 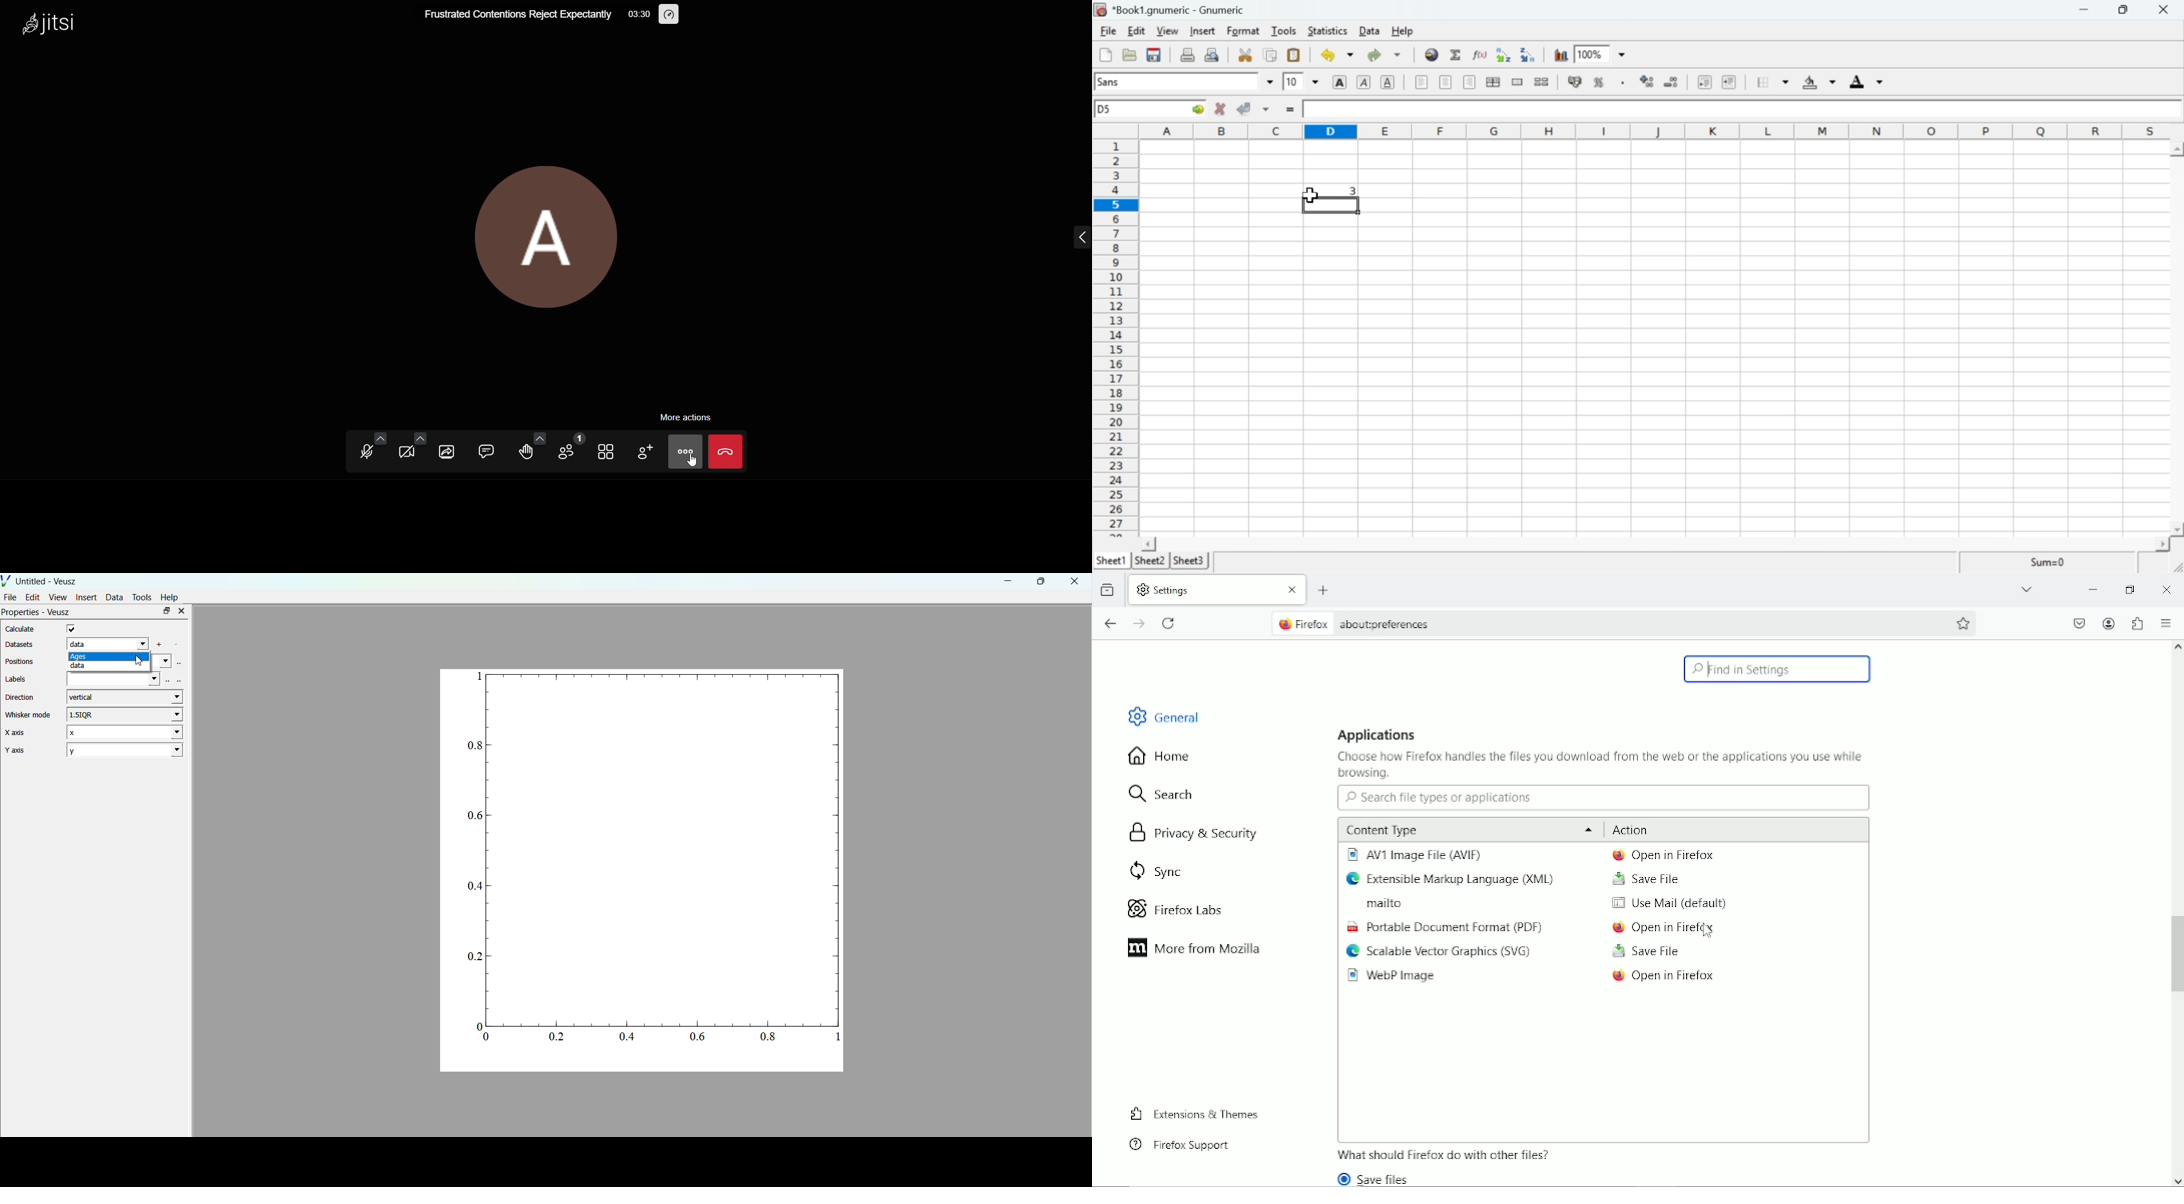 What do you see at coordinates (1246, 55) in the screenshot?
I see `Cut` at bounding box center [1246, 55].